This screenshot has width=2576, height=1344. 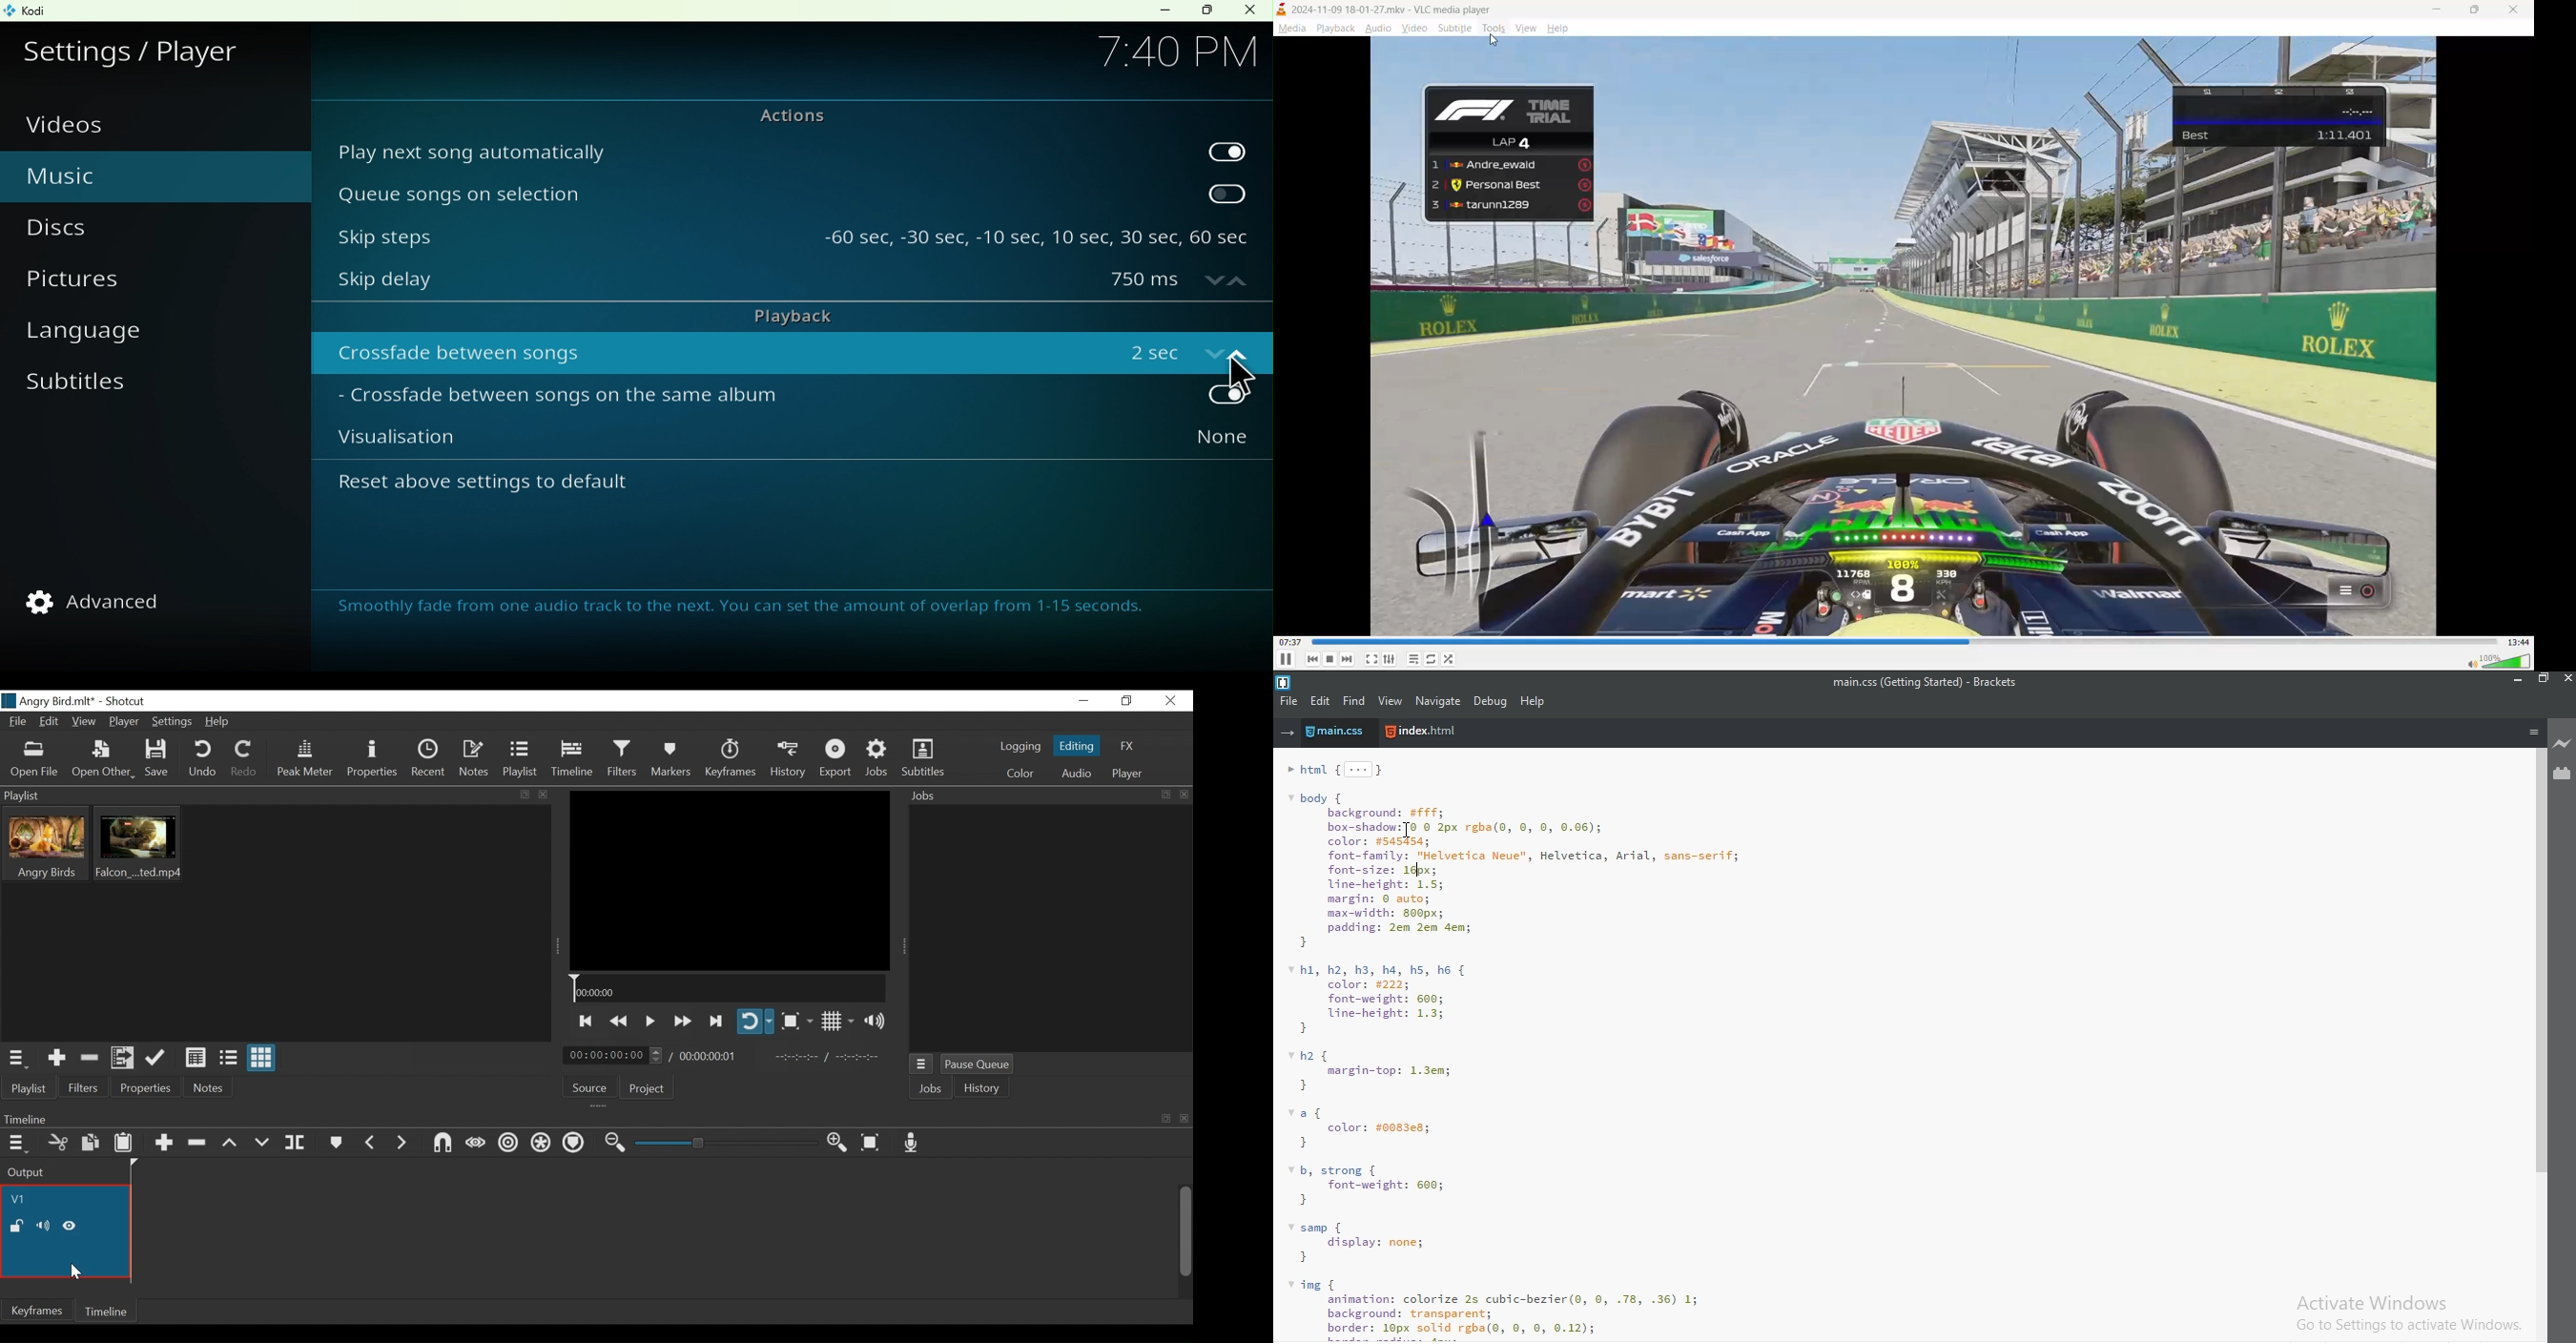 What do you see at coordinates (442, 1143) in the screenshot?
I see `Snap` at bounding box center [442, 1143].